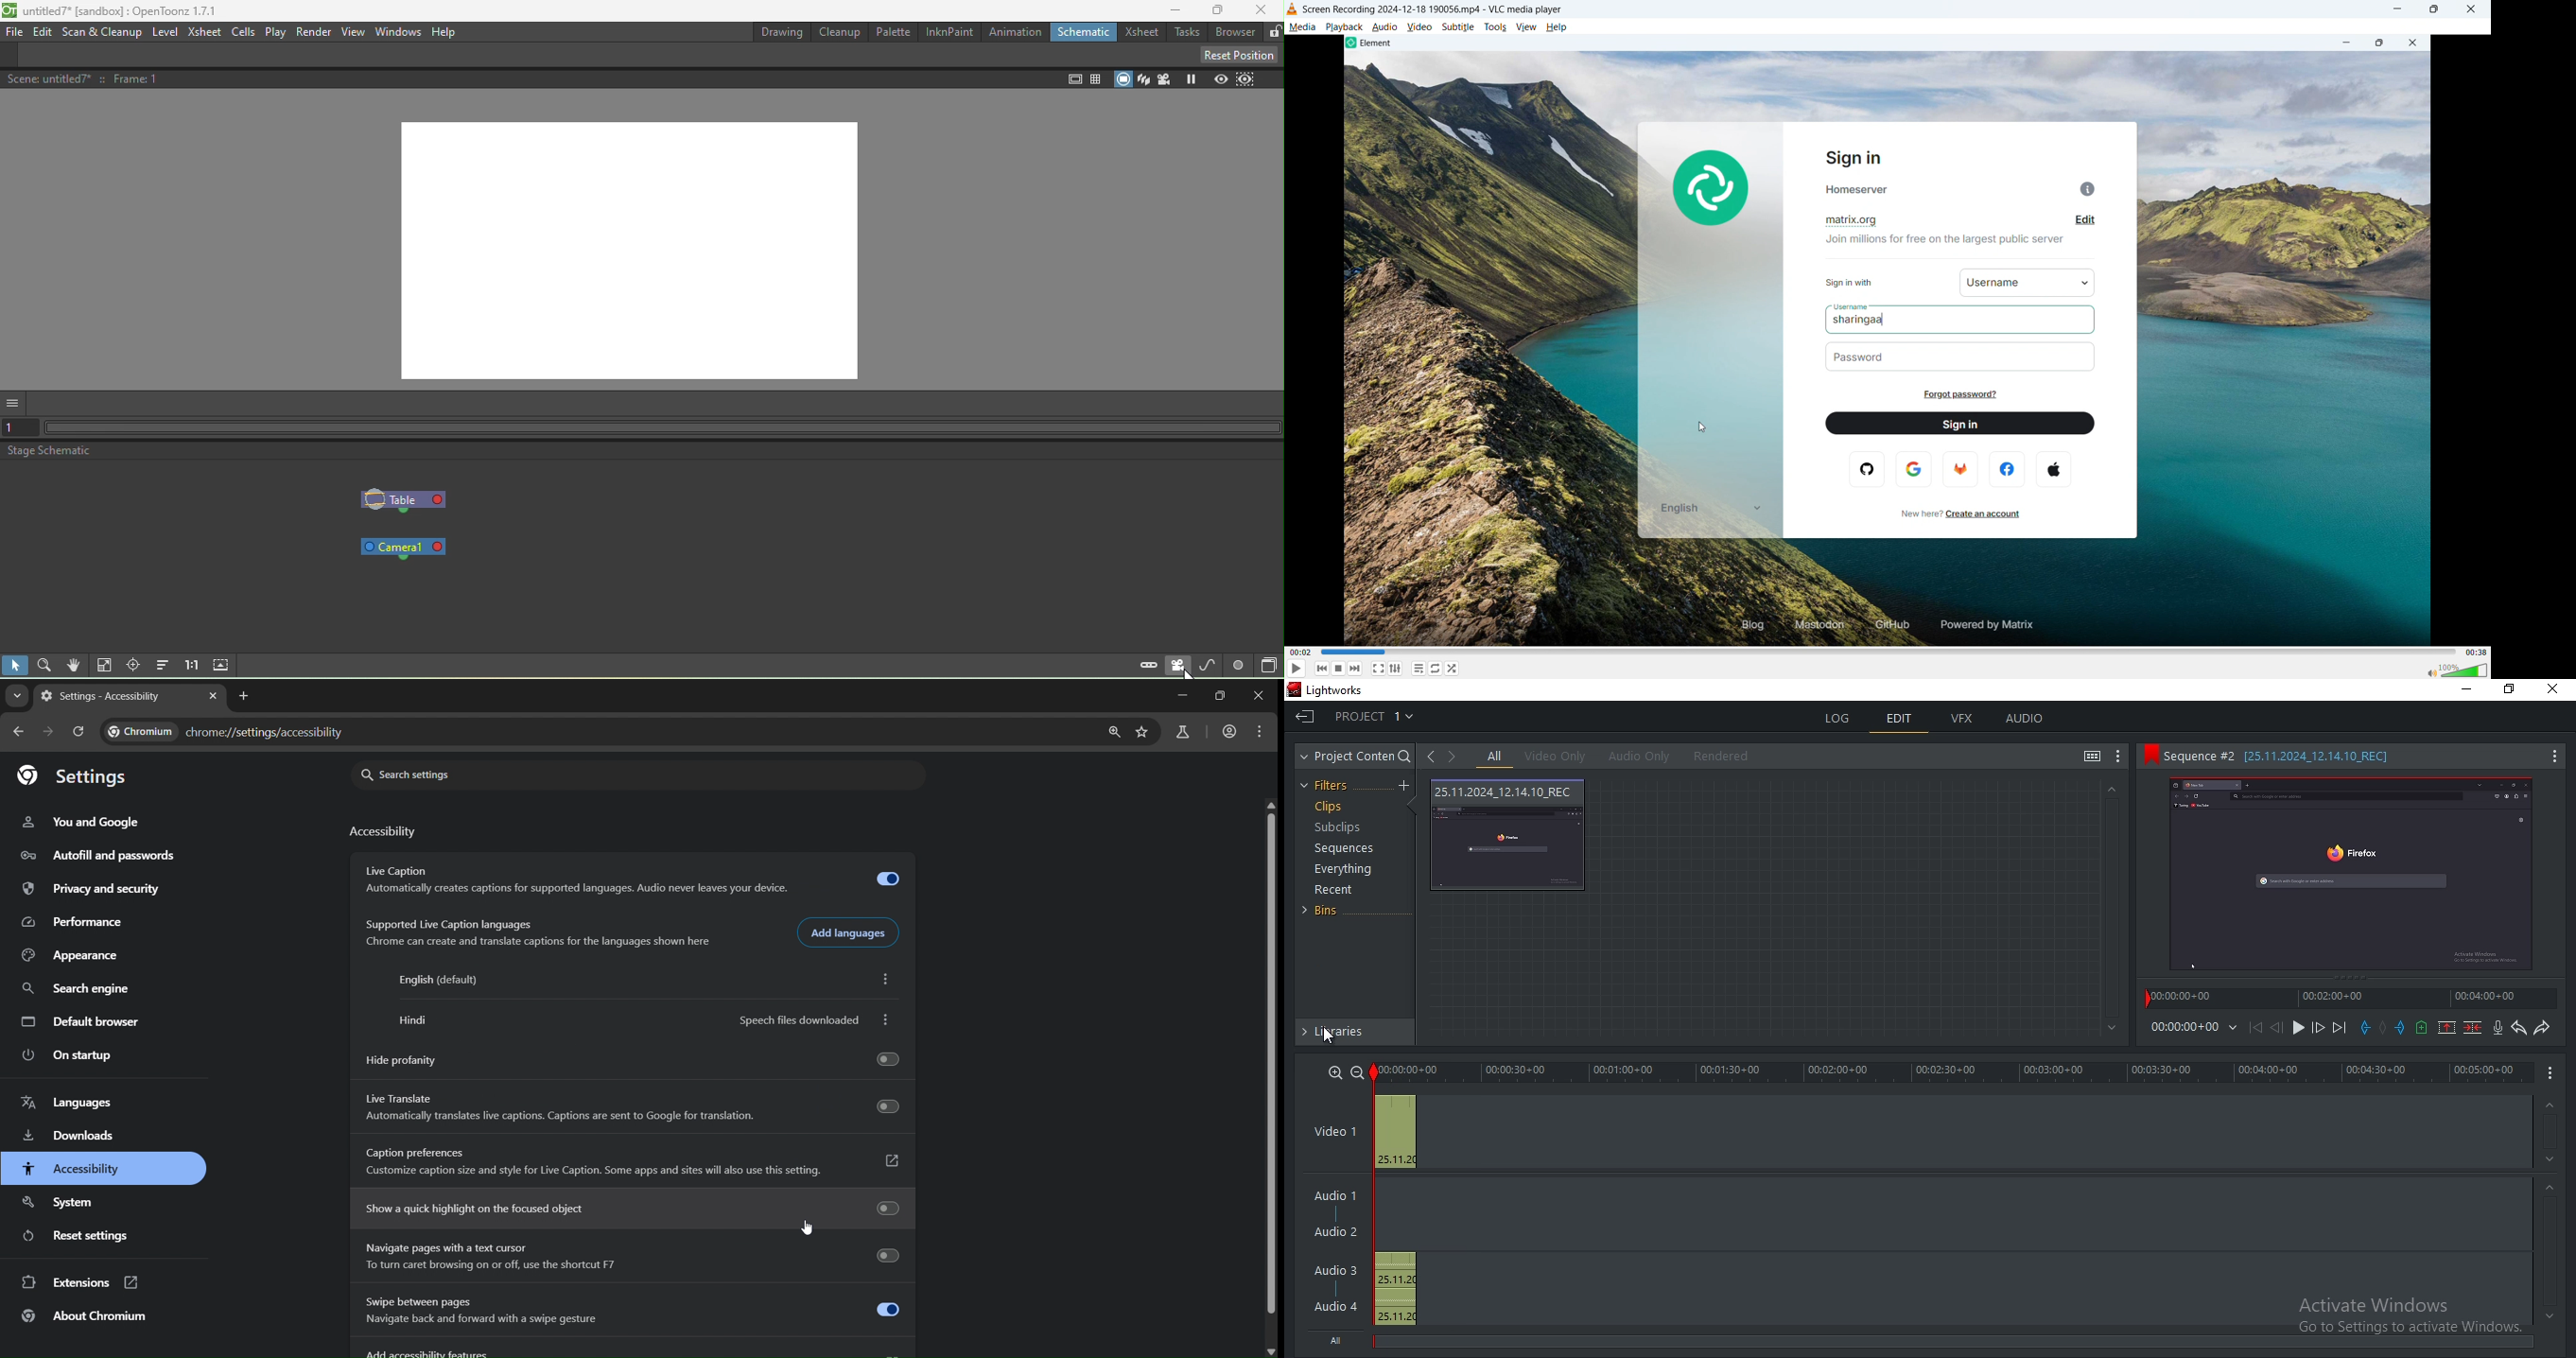  I want to click on google, so click(1915, 468).